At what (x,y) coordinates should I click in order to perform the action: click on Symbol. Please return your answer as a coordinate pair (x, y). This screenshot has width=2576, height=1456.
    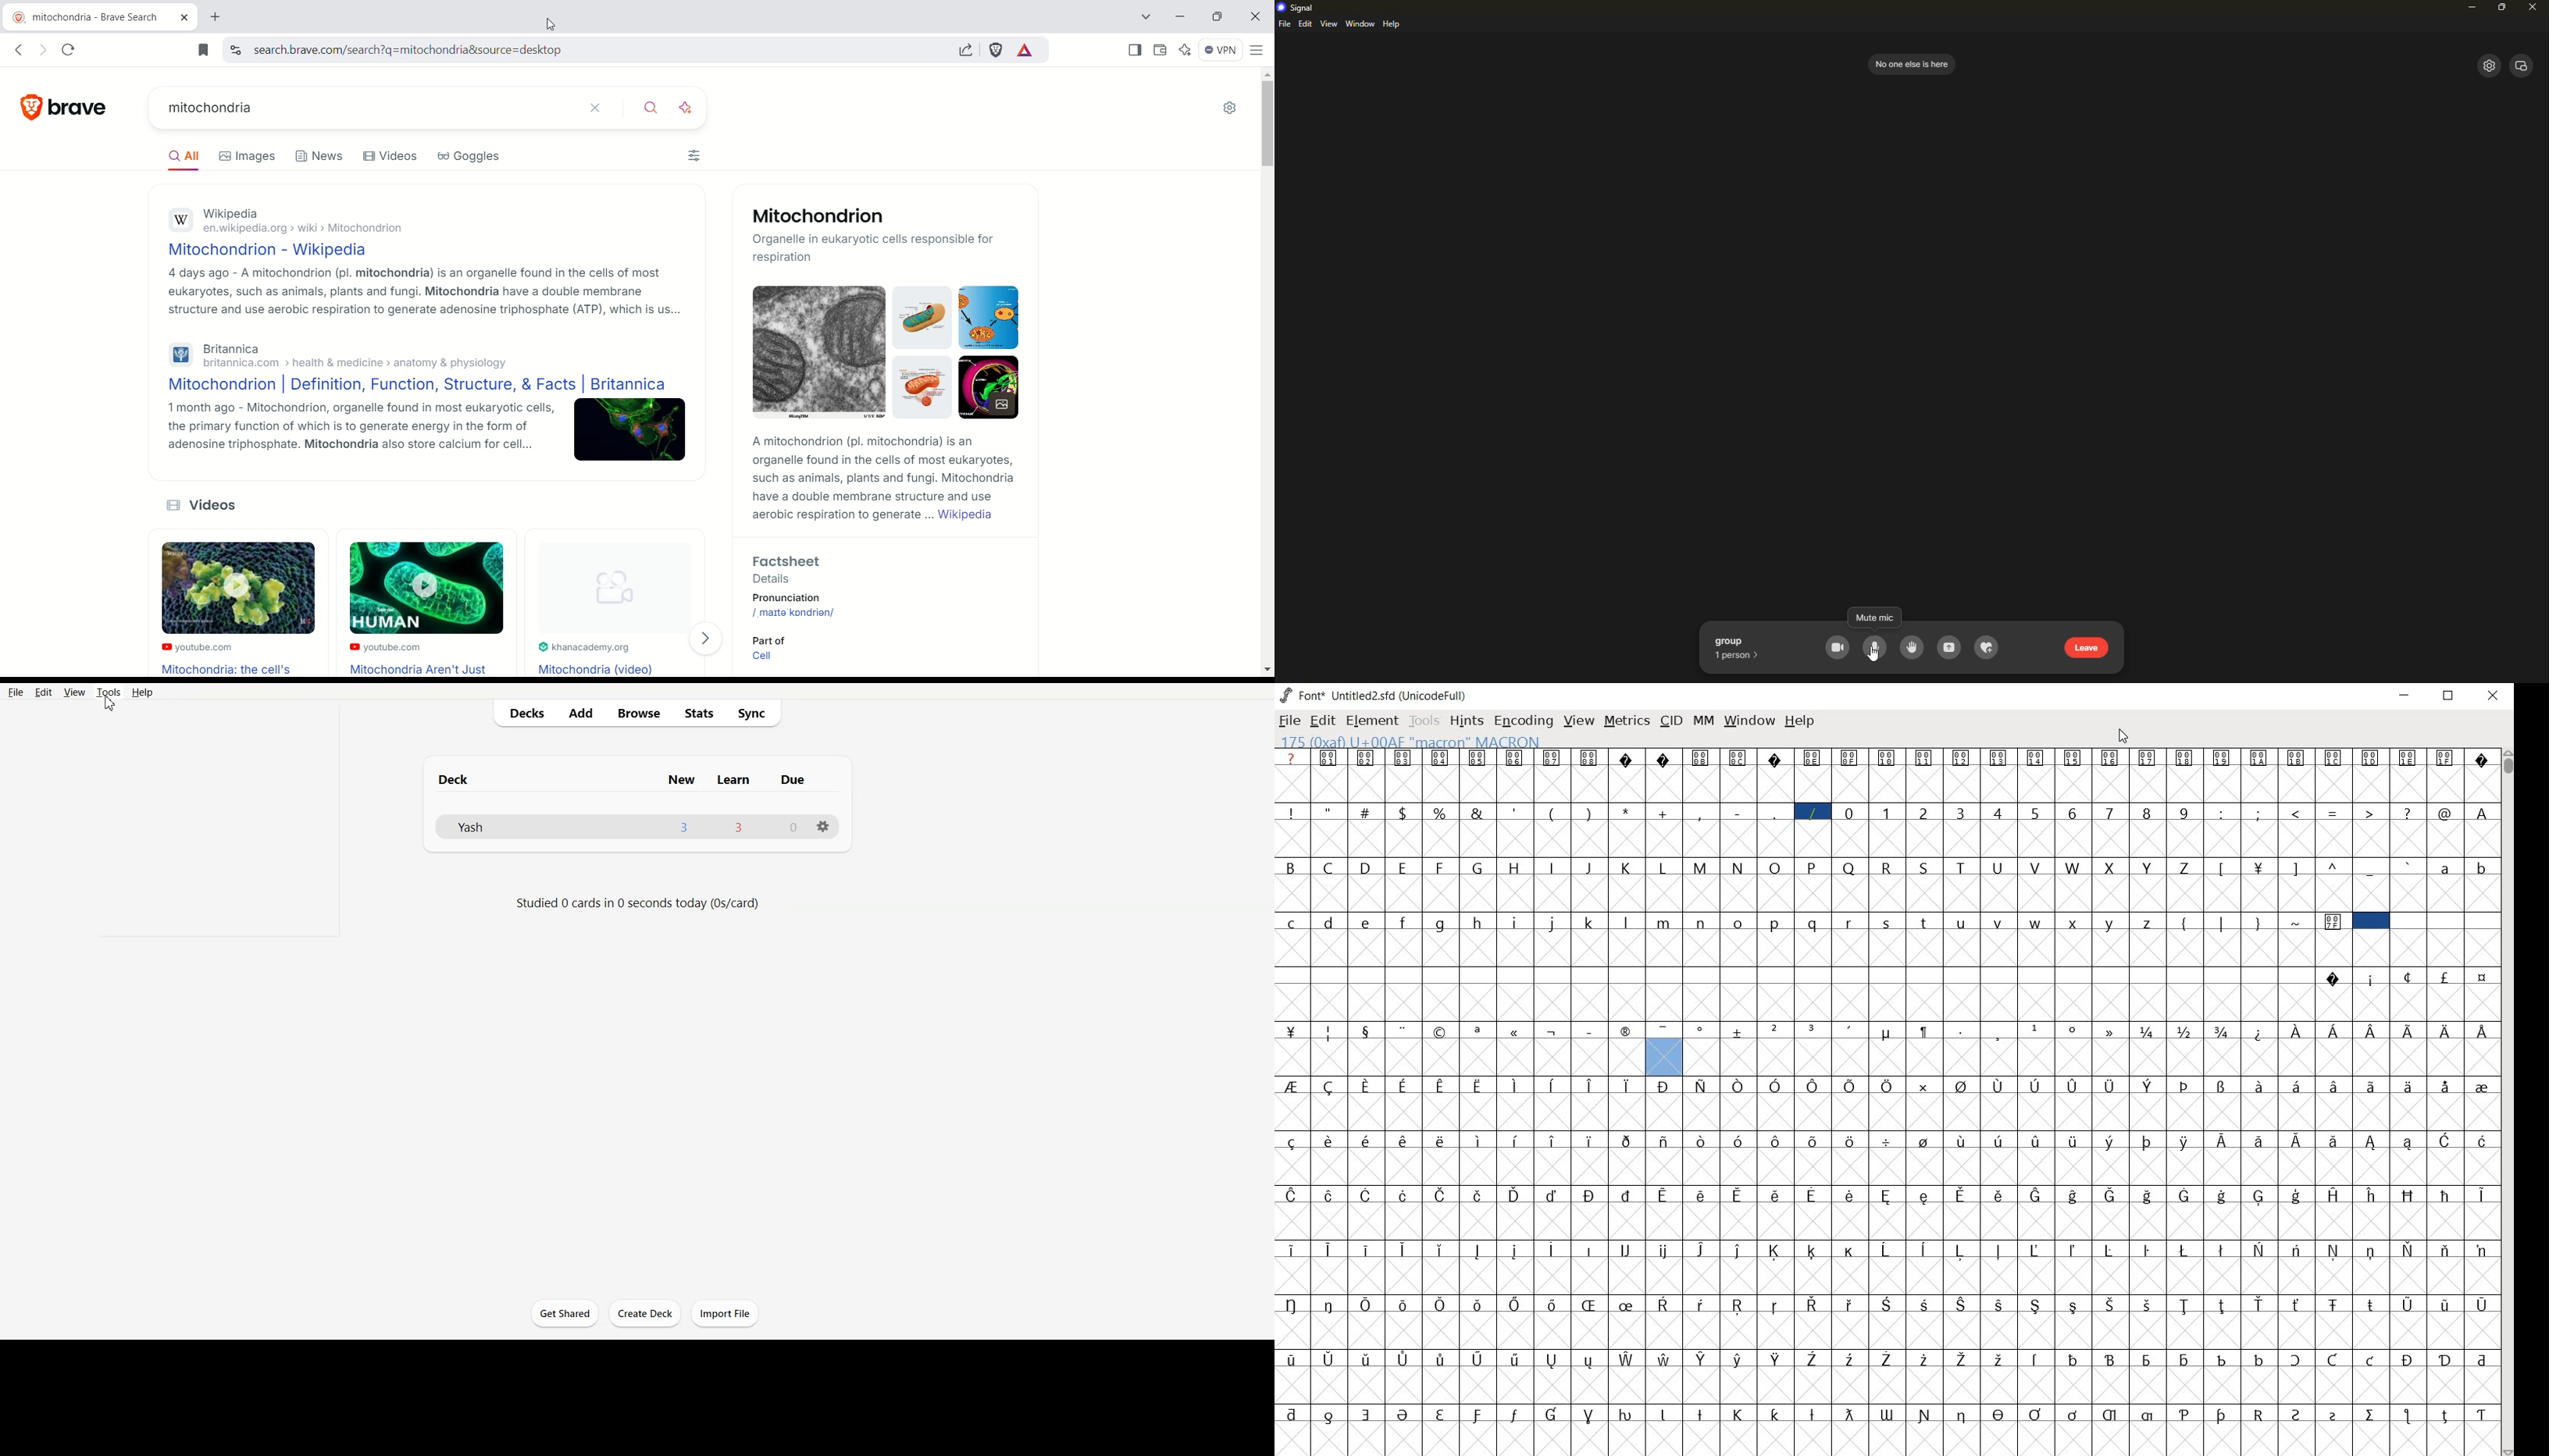
    Looking at the image, I should click on (1330, 1088).